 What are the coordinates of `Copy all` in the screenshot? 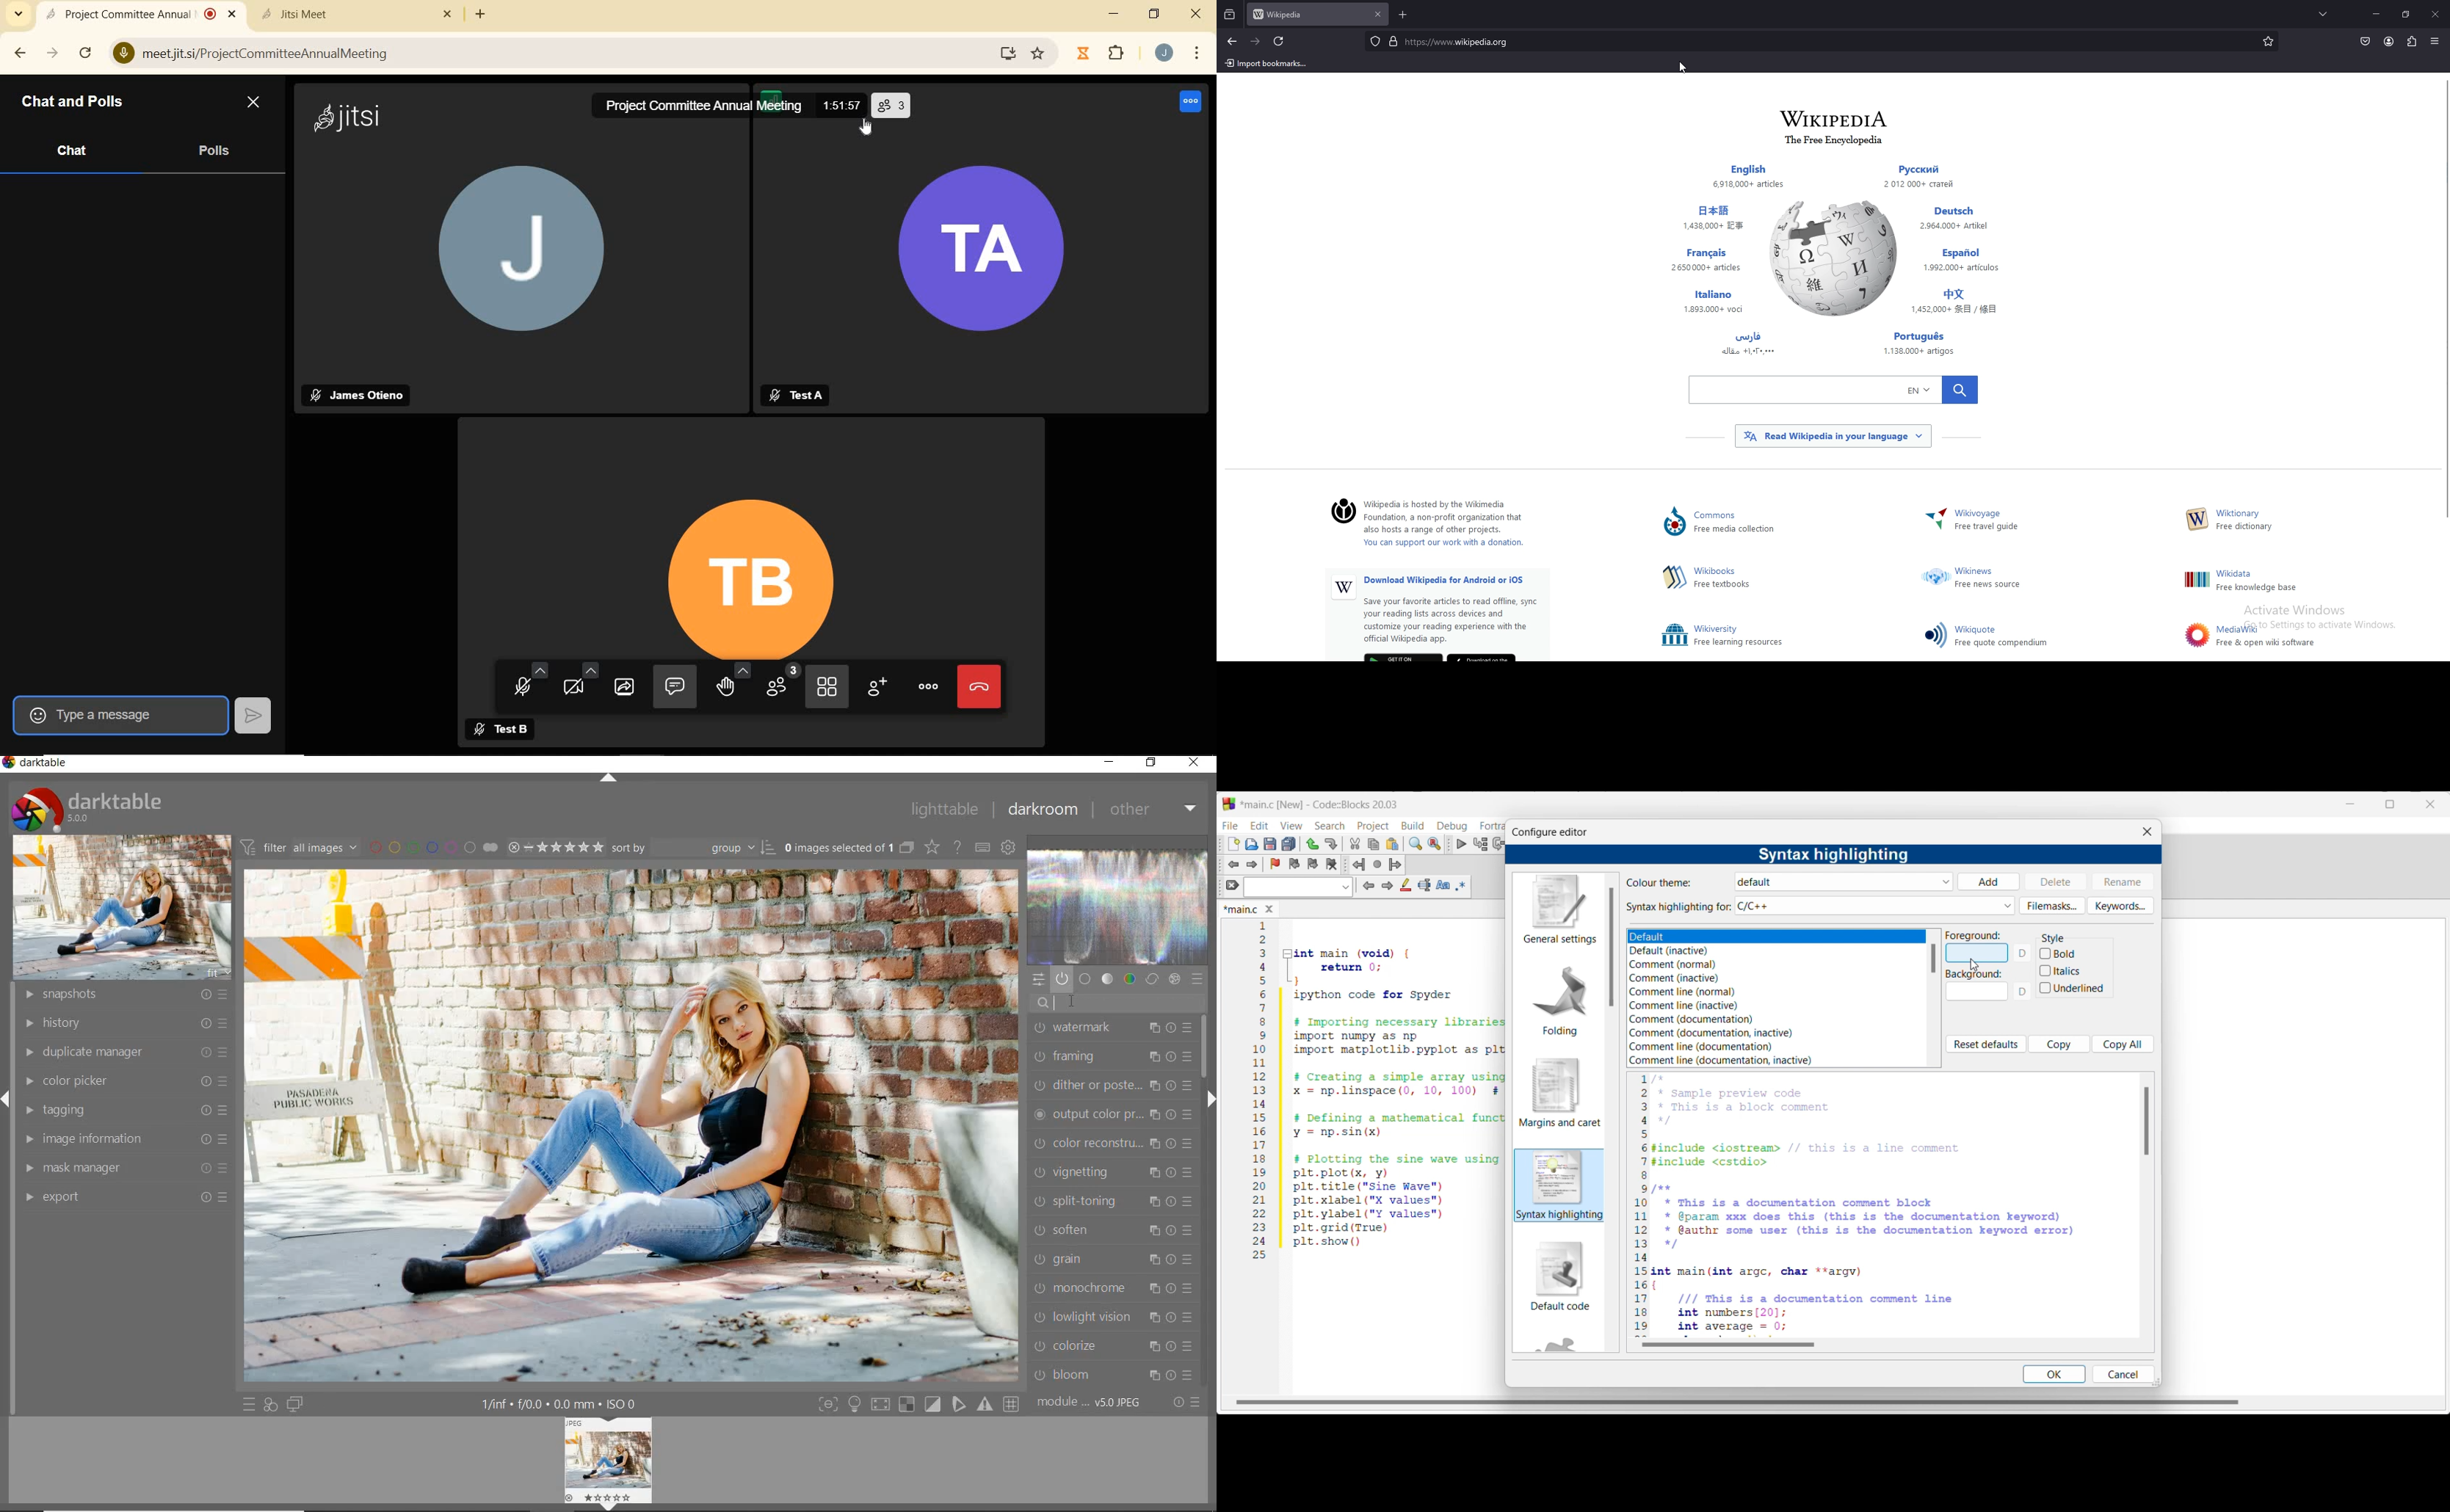 It's located at (2123, 1044).